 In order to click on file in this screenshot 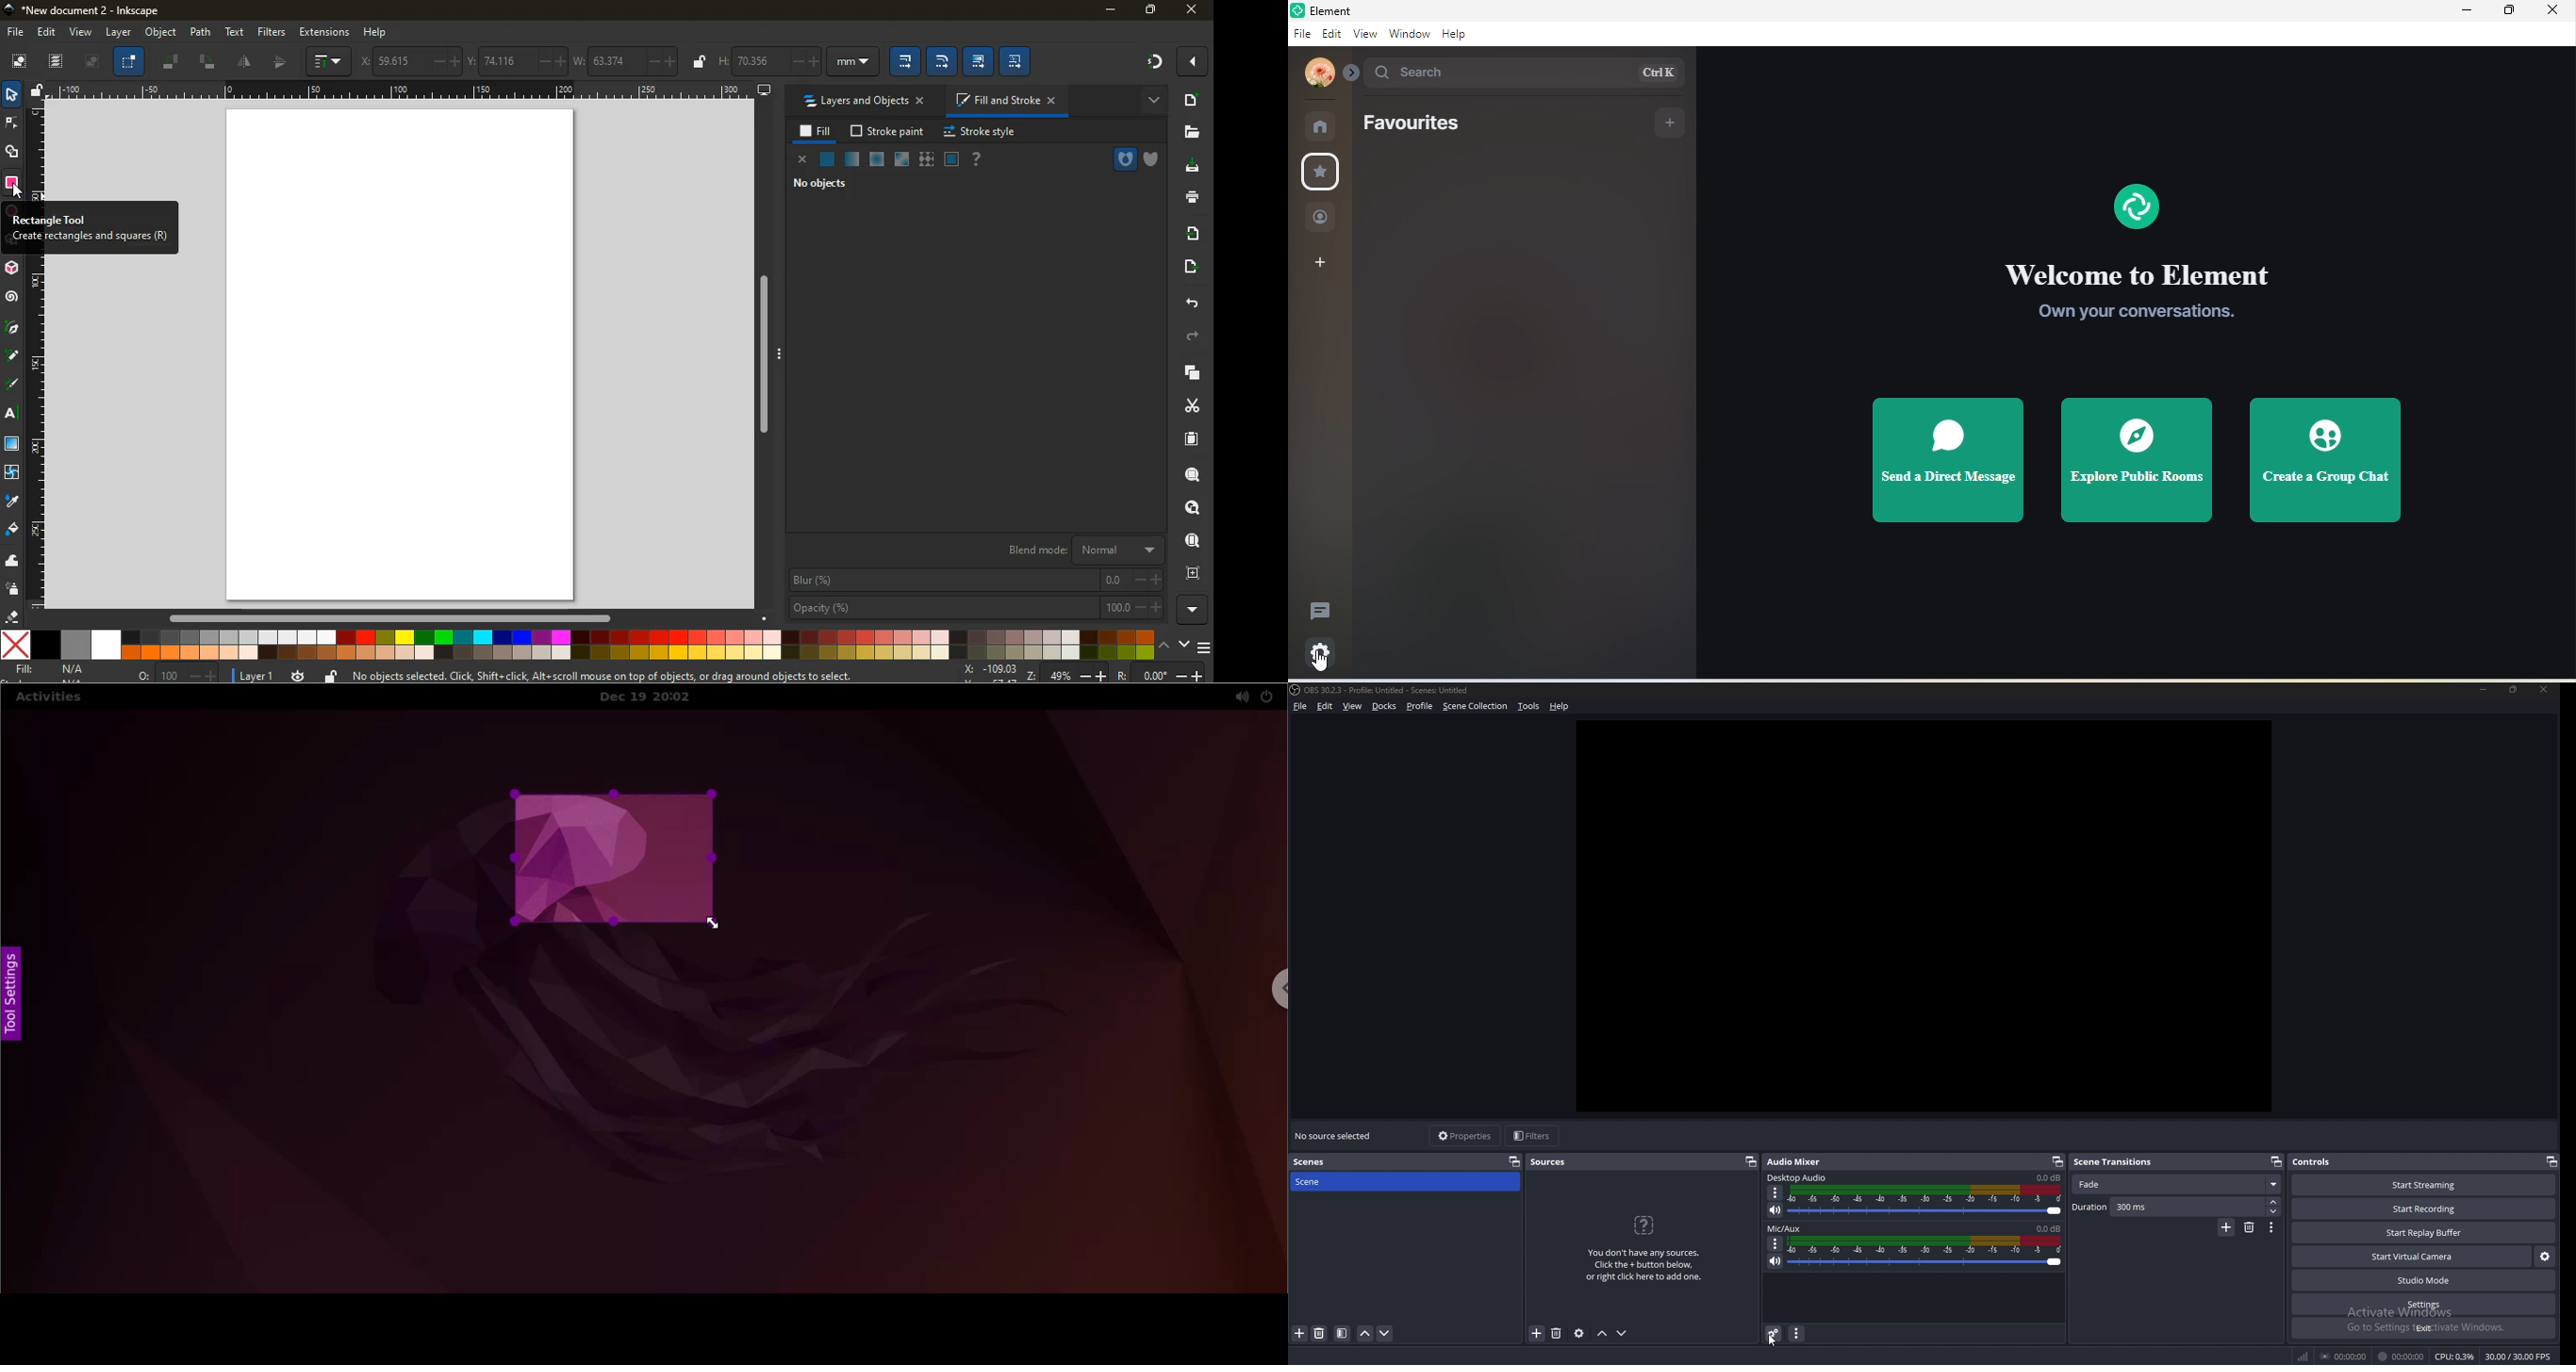, I will do `click(1301, 706)`.